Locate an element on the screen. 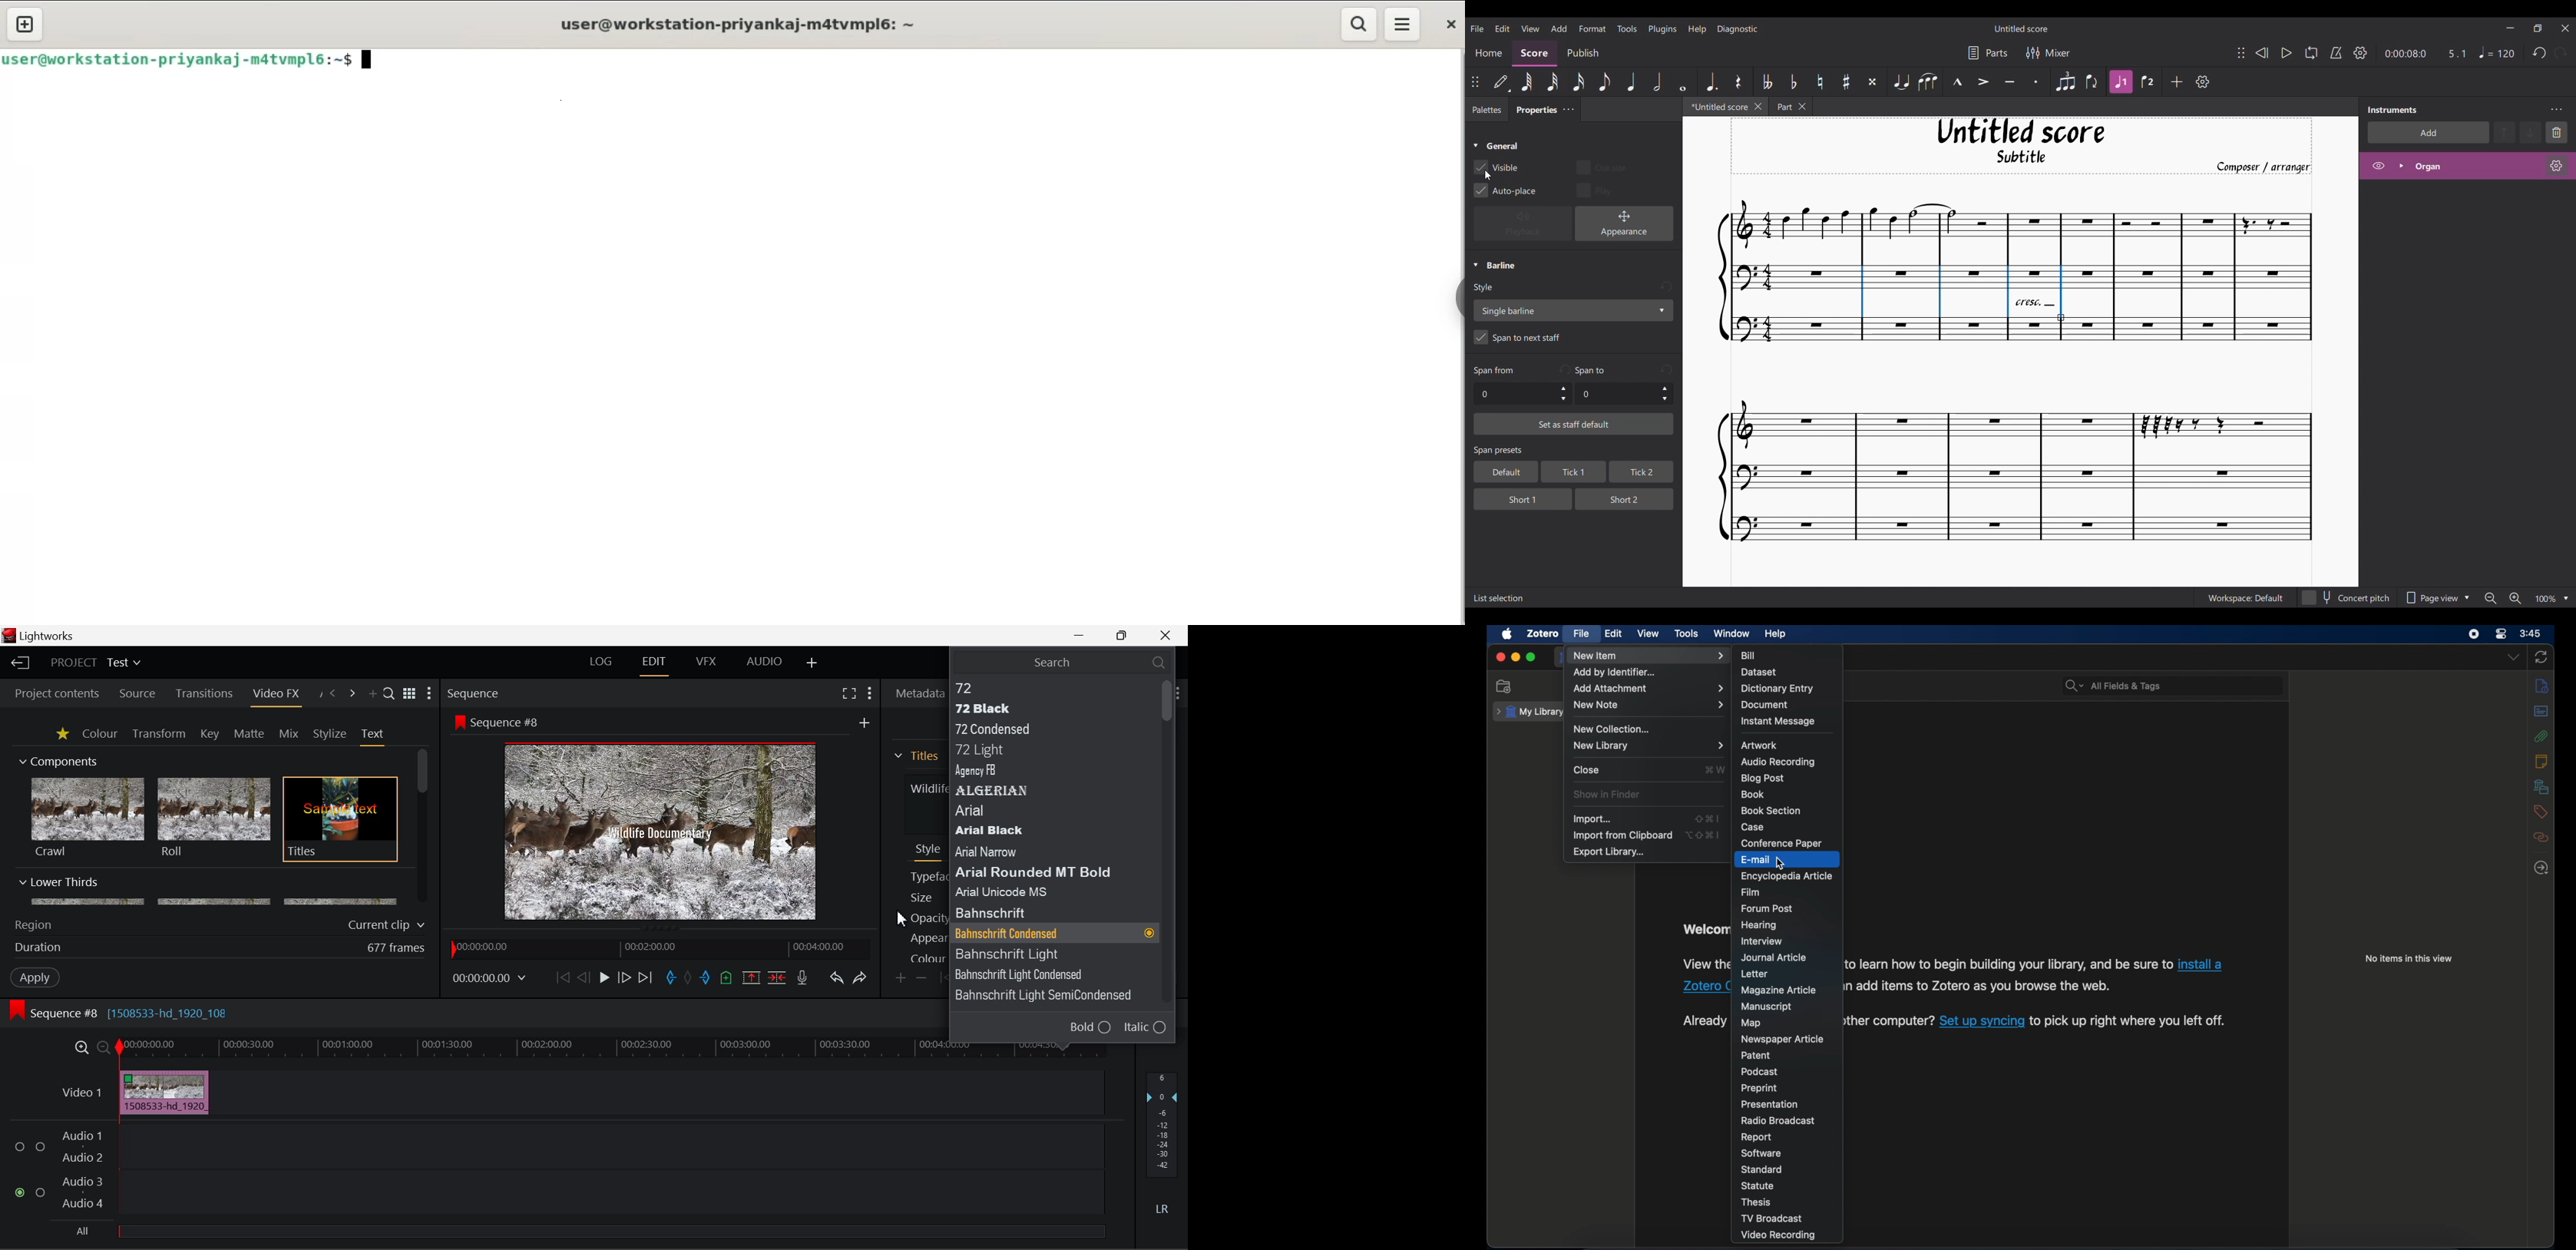  Add Layout is located at coordinates (814, 664).